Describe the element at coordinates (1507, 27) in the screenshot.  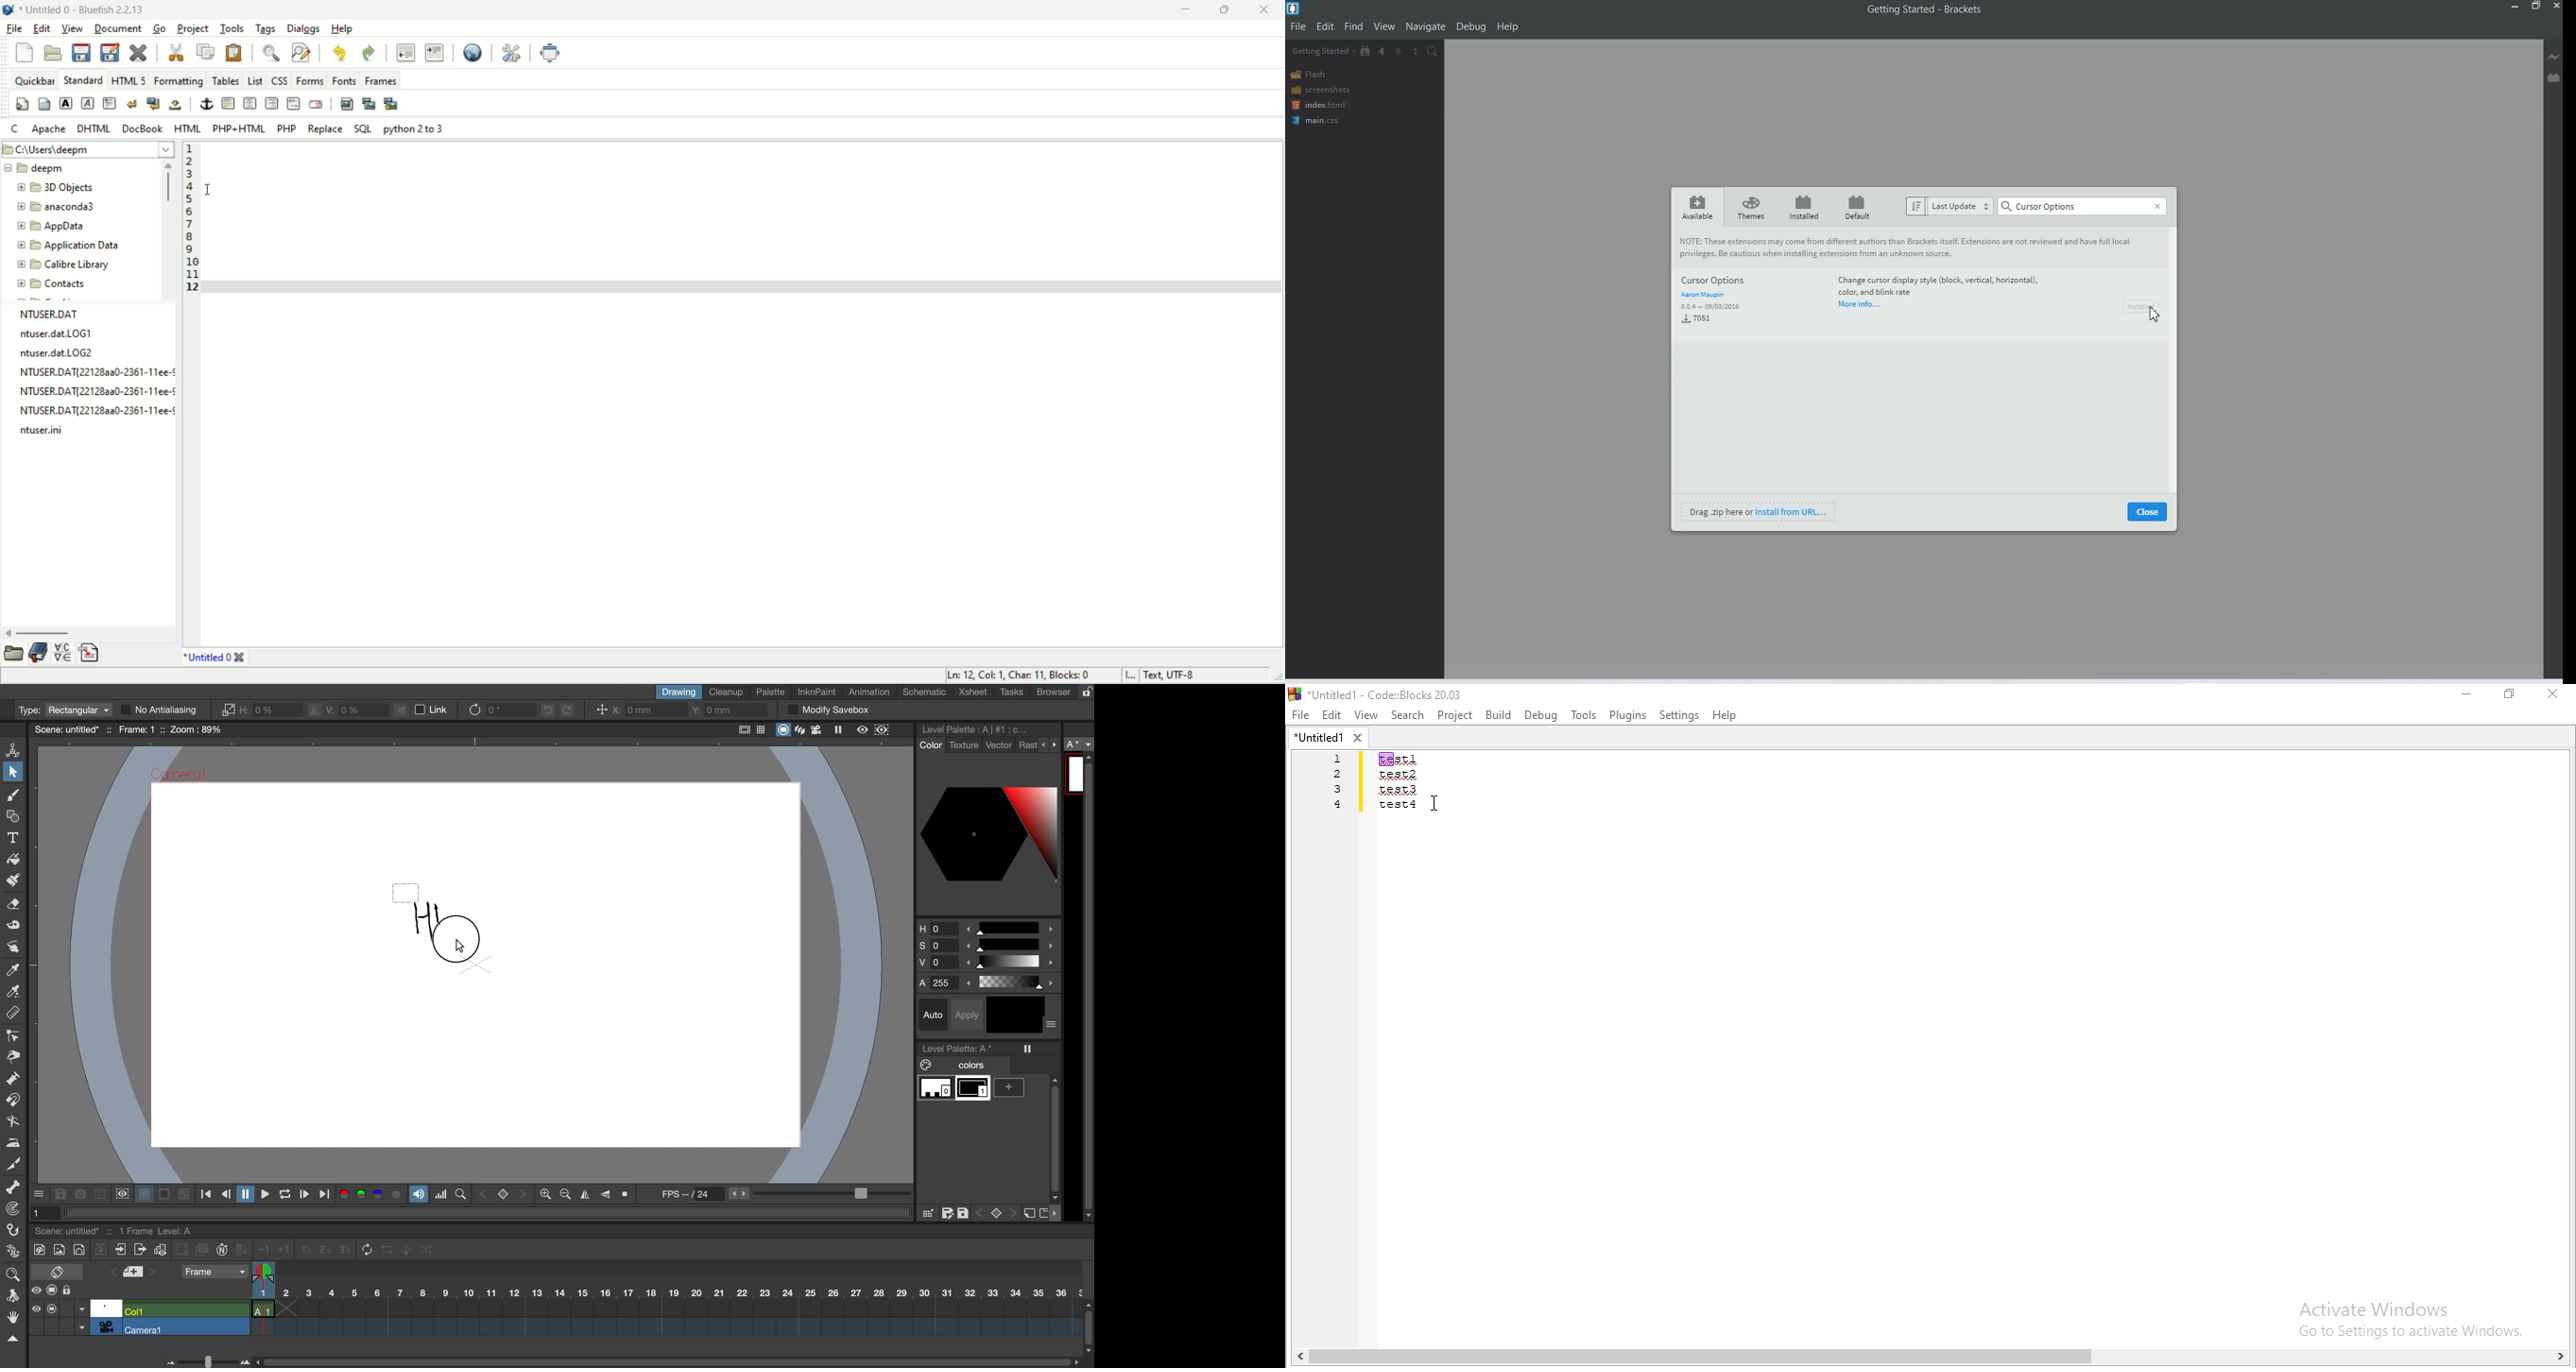
I see `Help` at that location.